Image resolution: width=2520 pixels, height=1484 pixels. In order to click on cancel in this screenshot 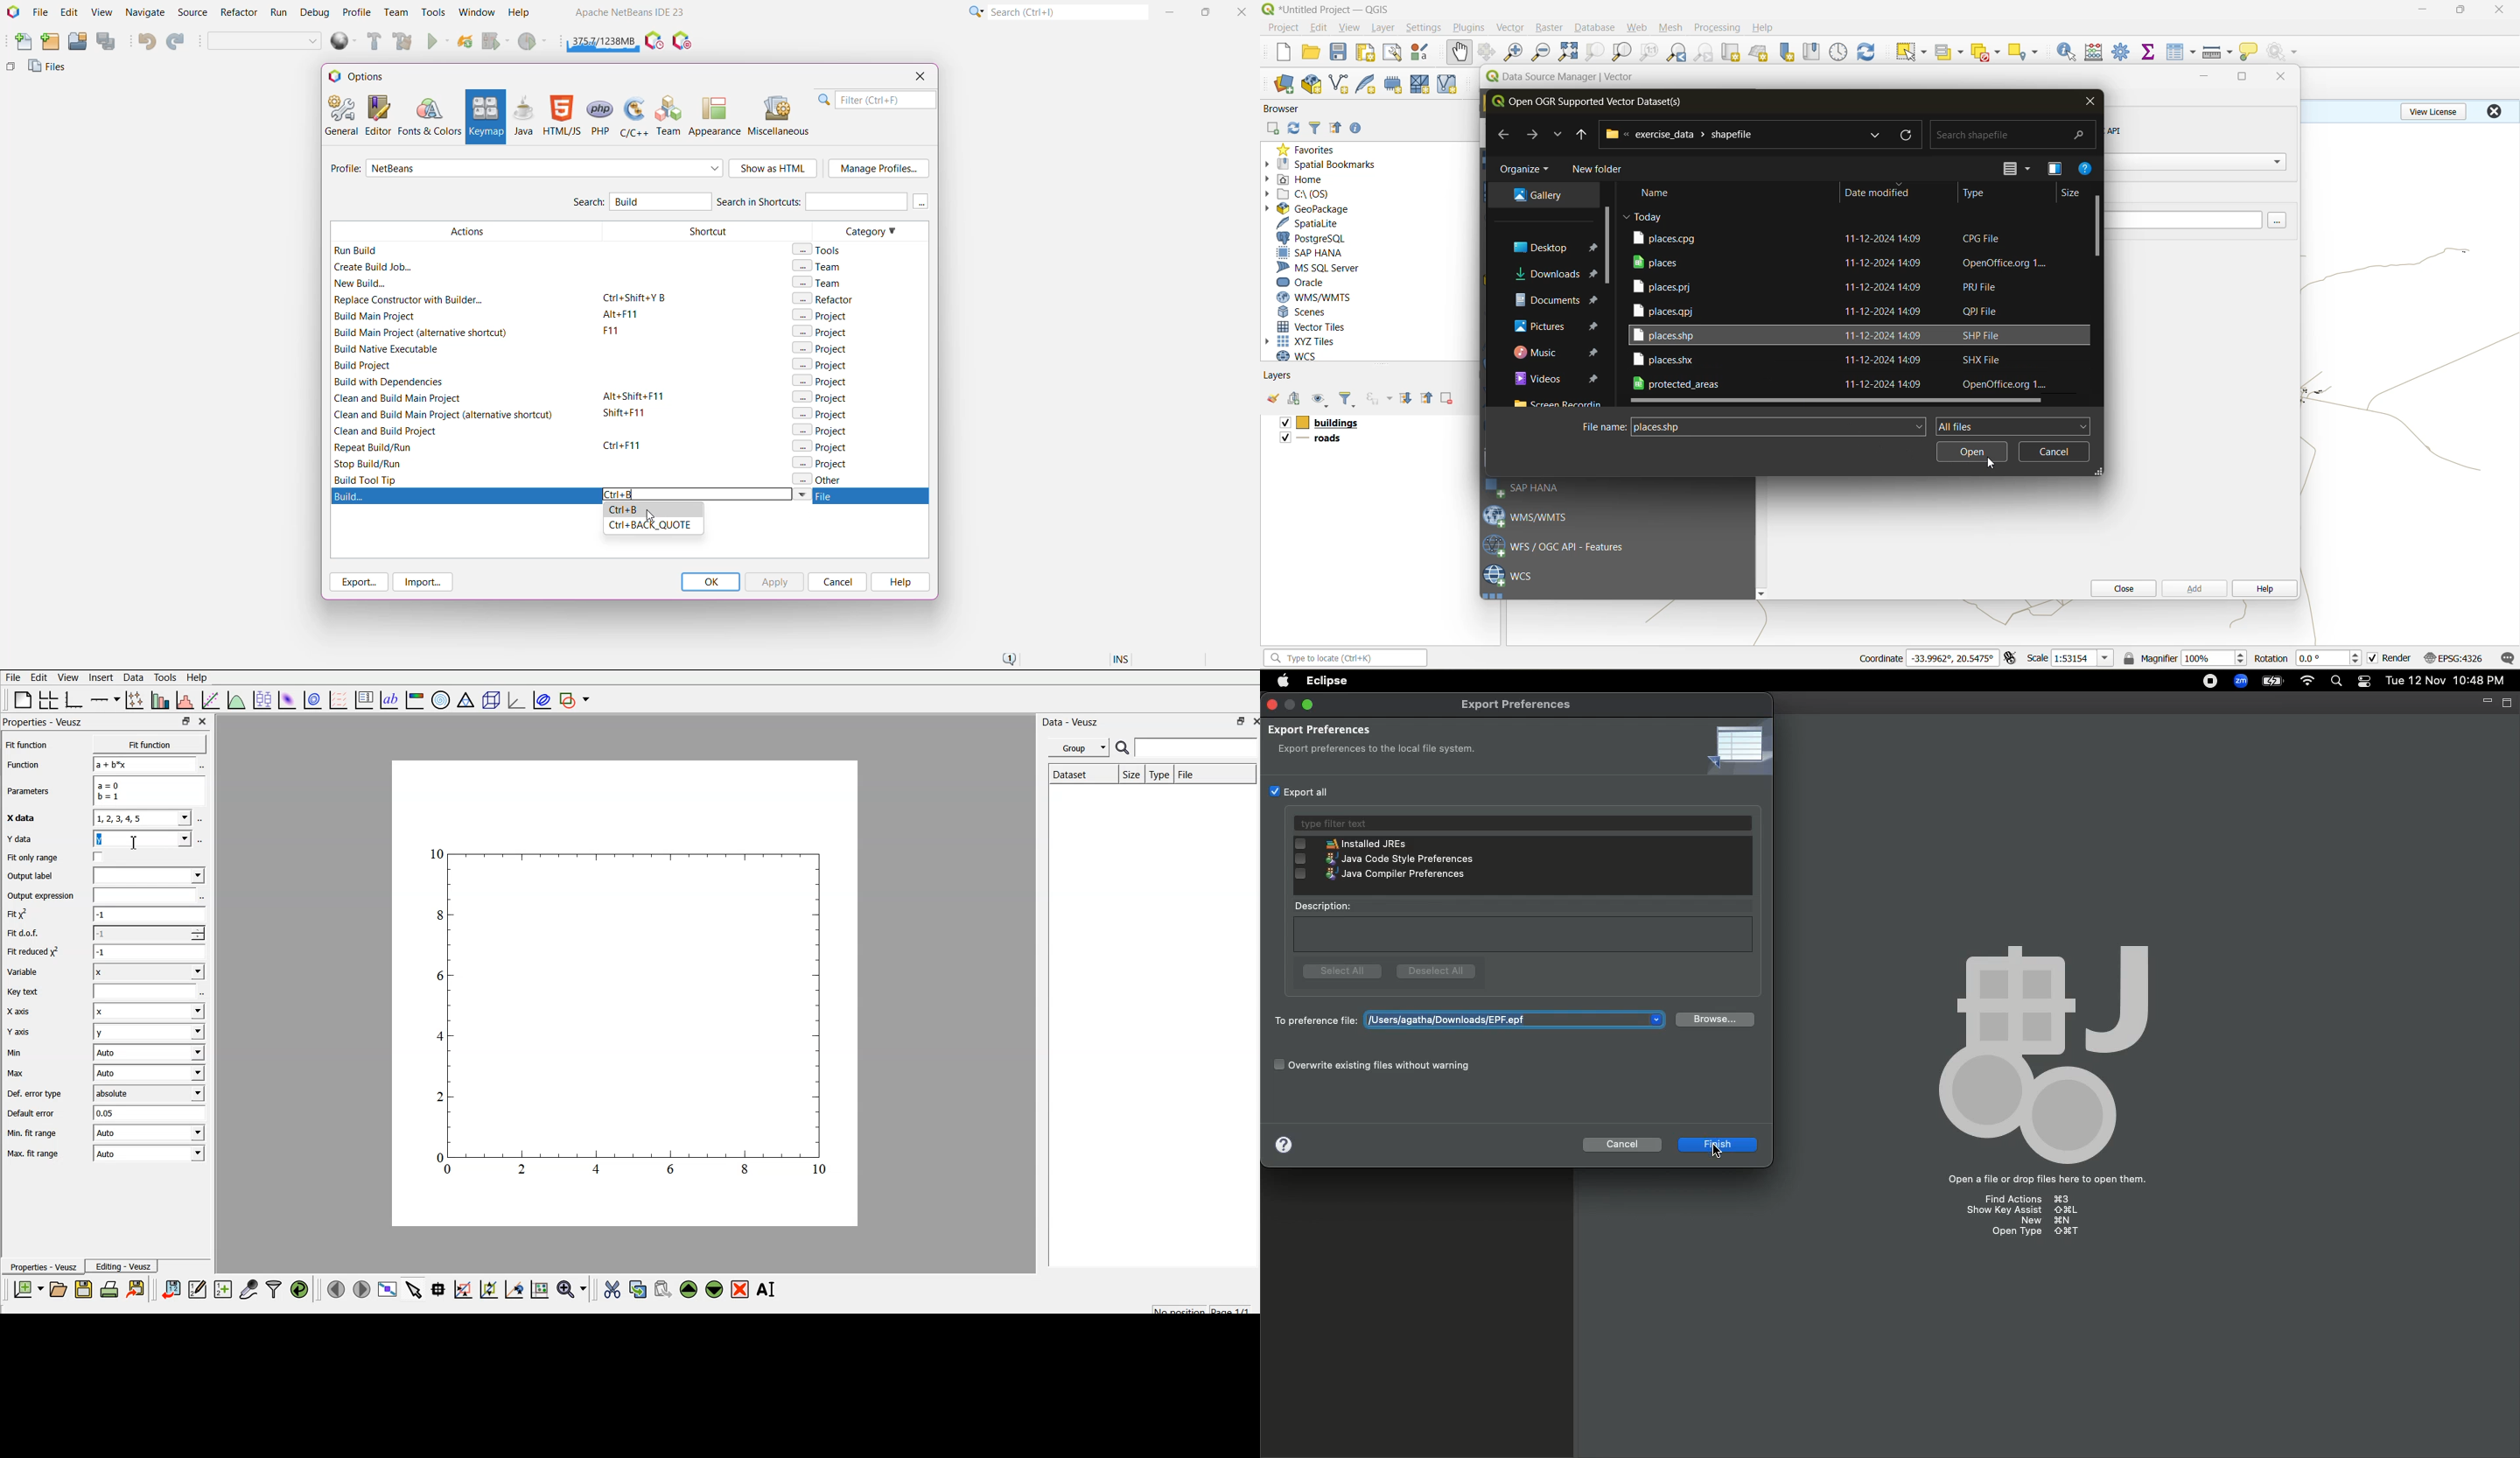, I will do `click(2053, 452)`.